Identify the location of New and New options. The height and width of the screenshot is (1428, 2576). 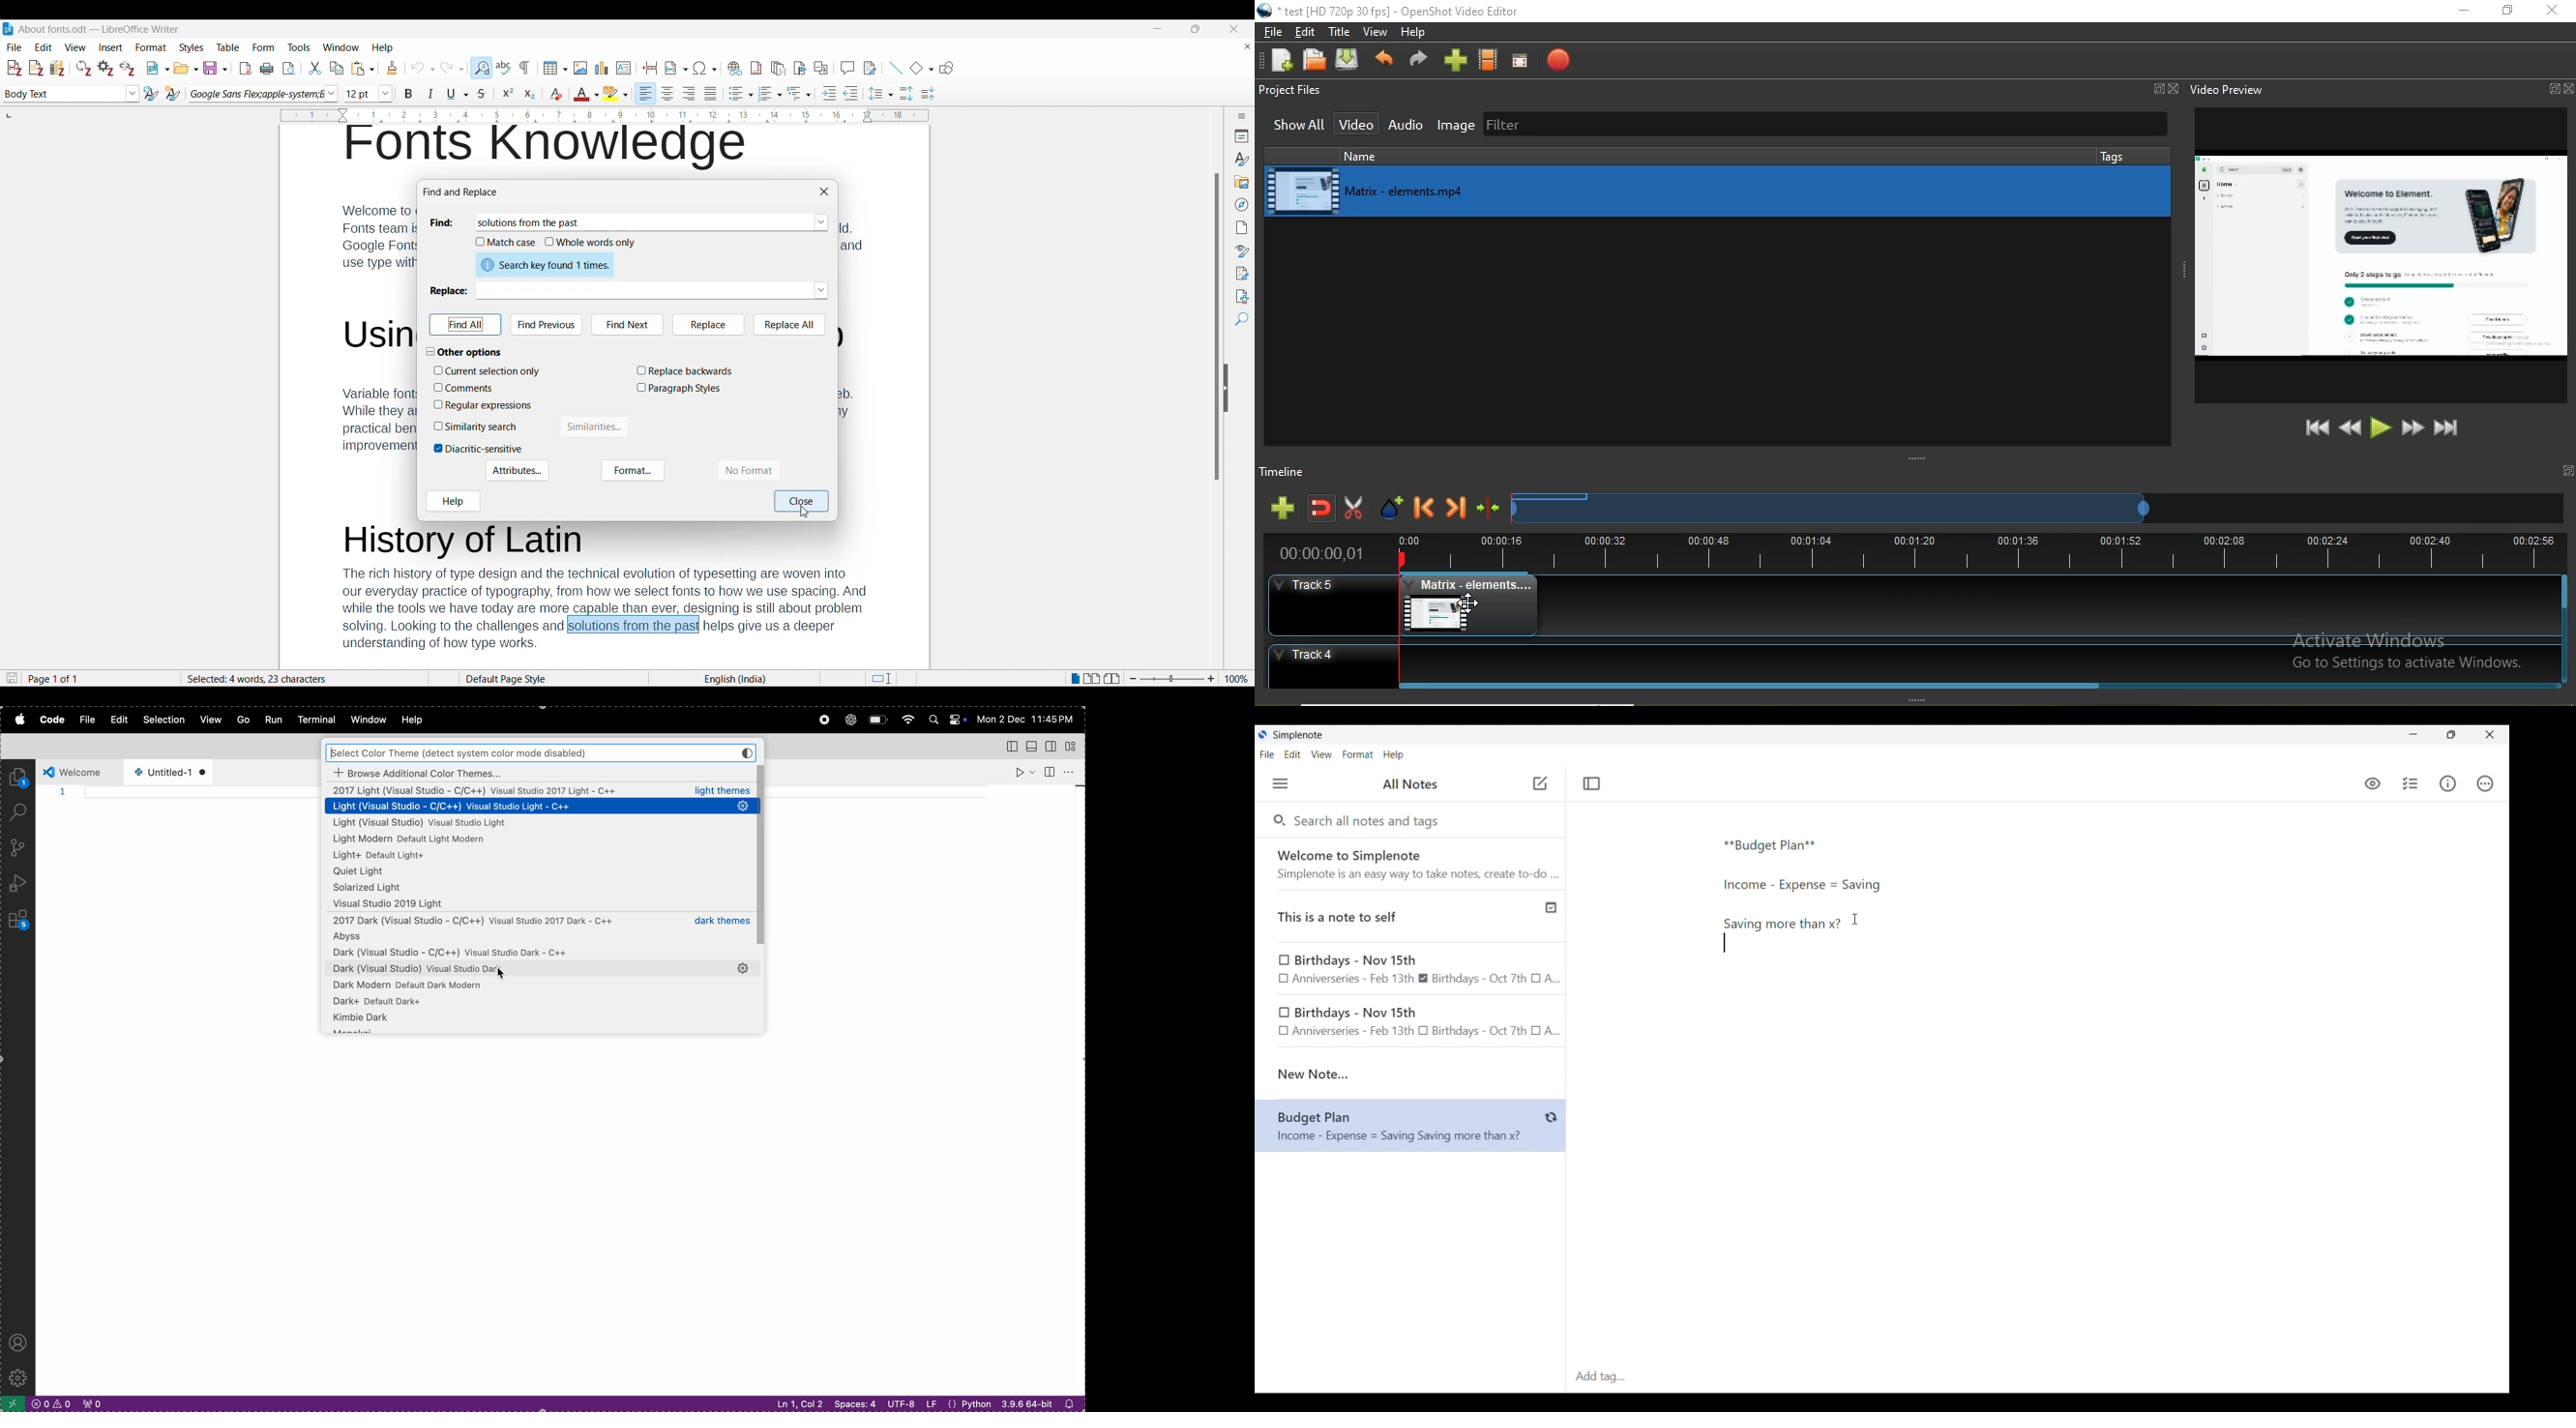
(158, 68).